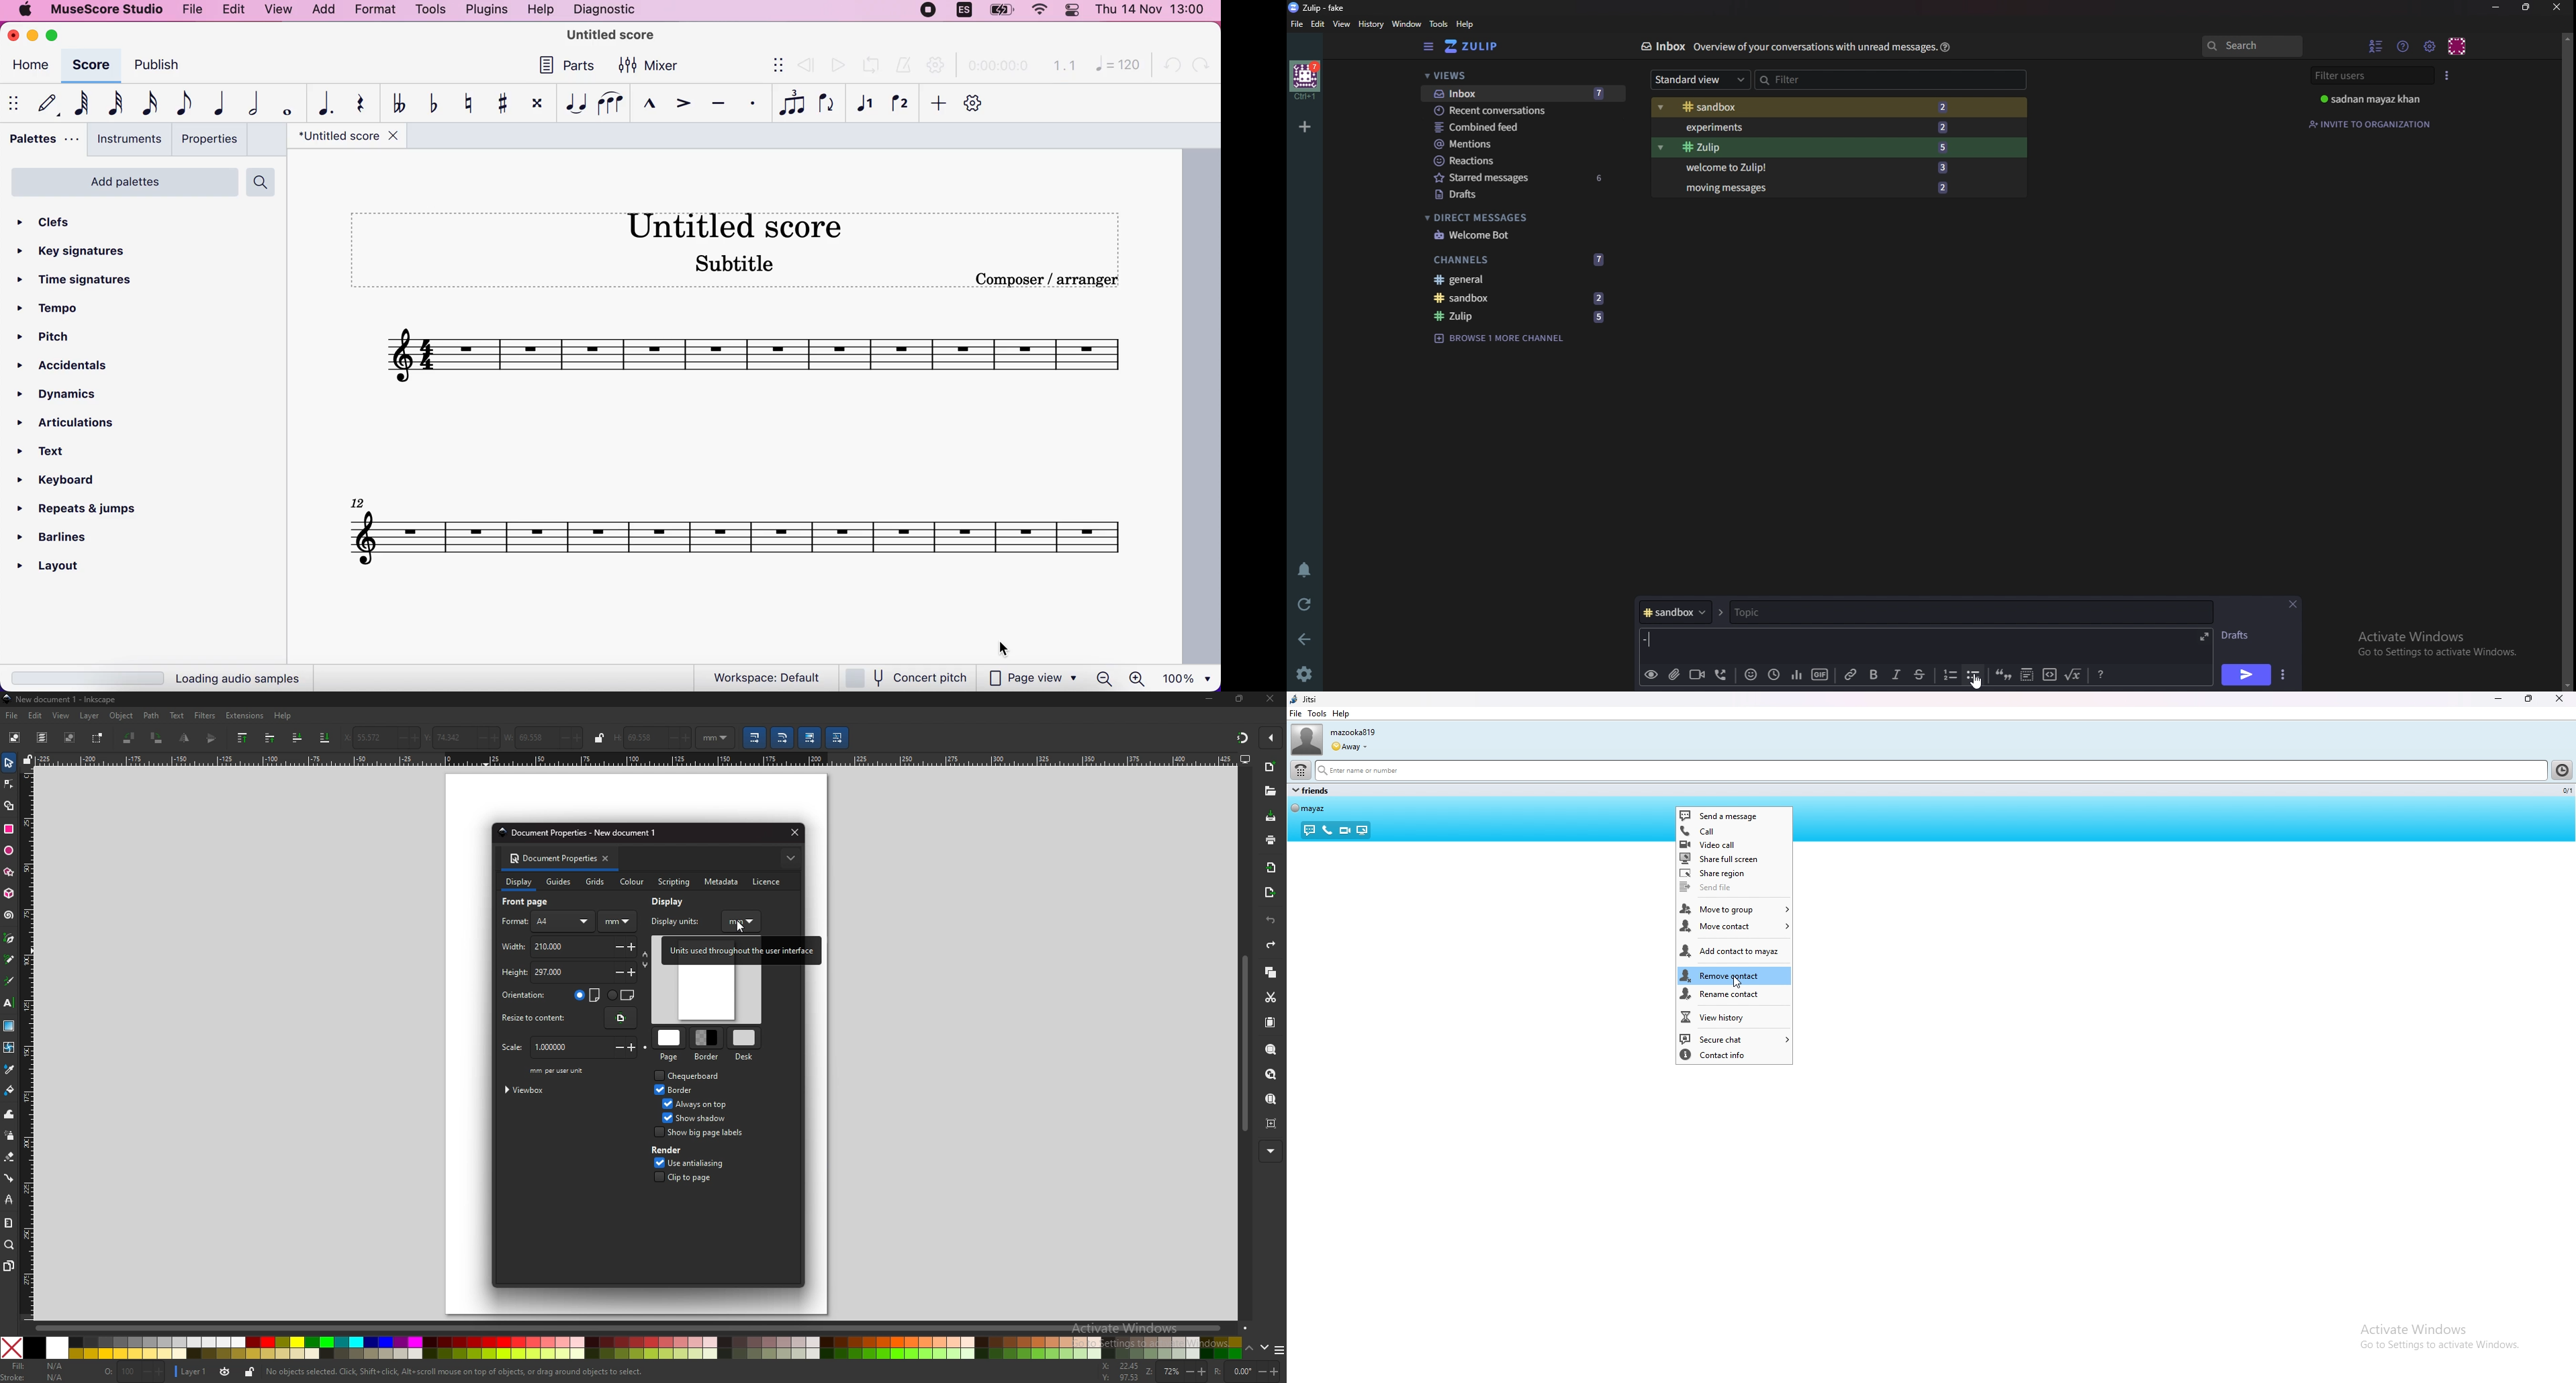 The width and height of the screenshot is (2576, 1400). I want to click on contact info, so click(1734, 1055).